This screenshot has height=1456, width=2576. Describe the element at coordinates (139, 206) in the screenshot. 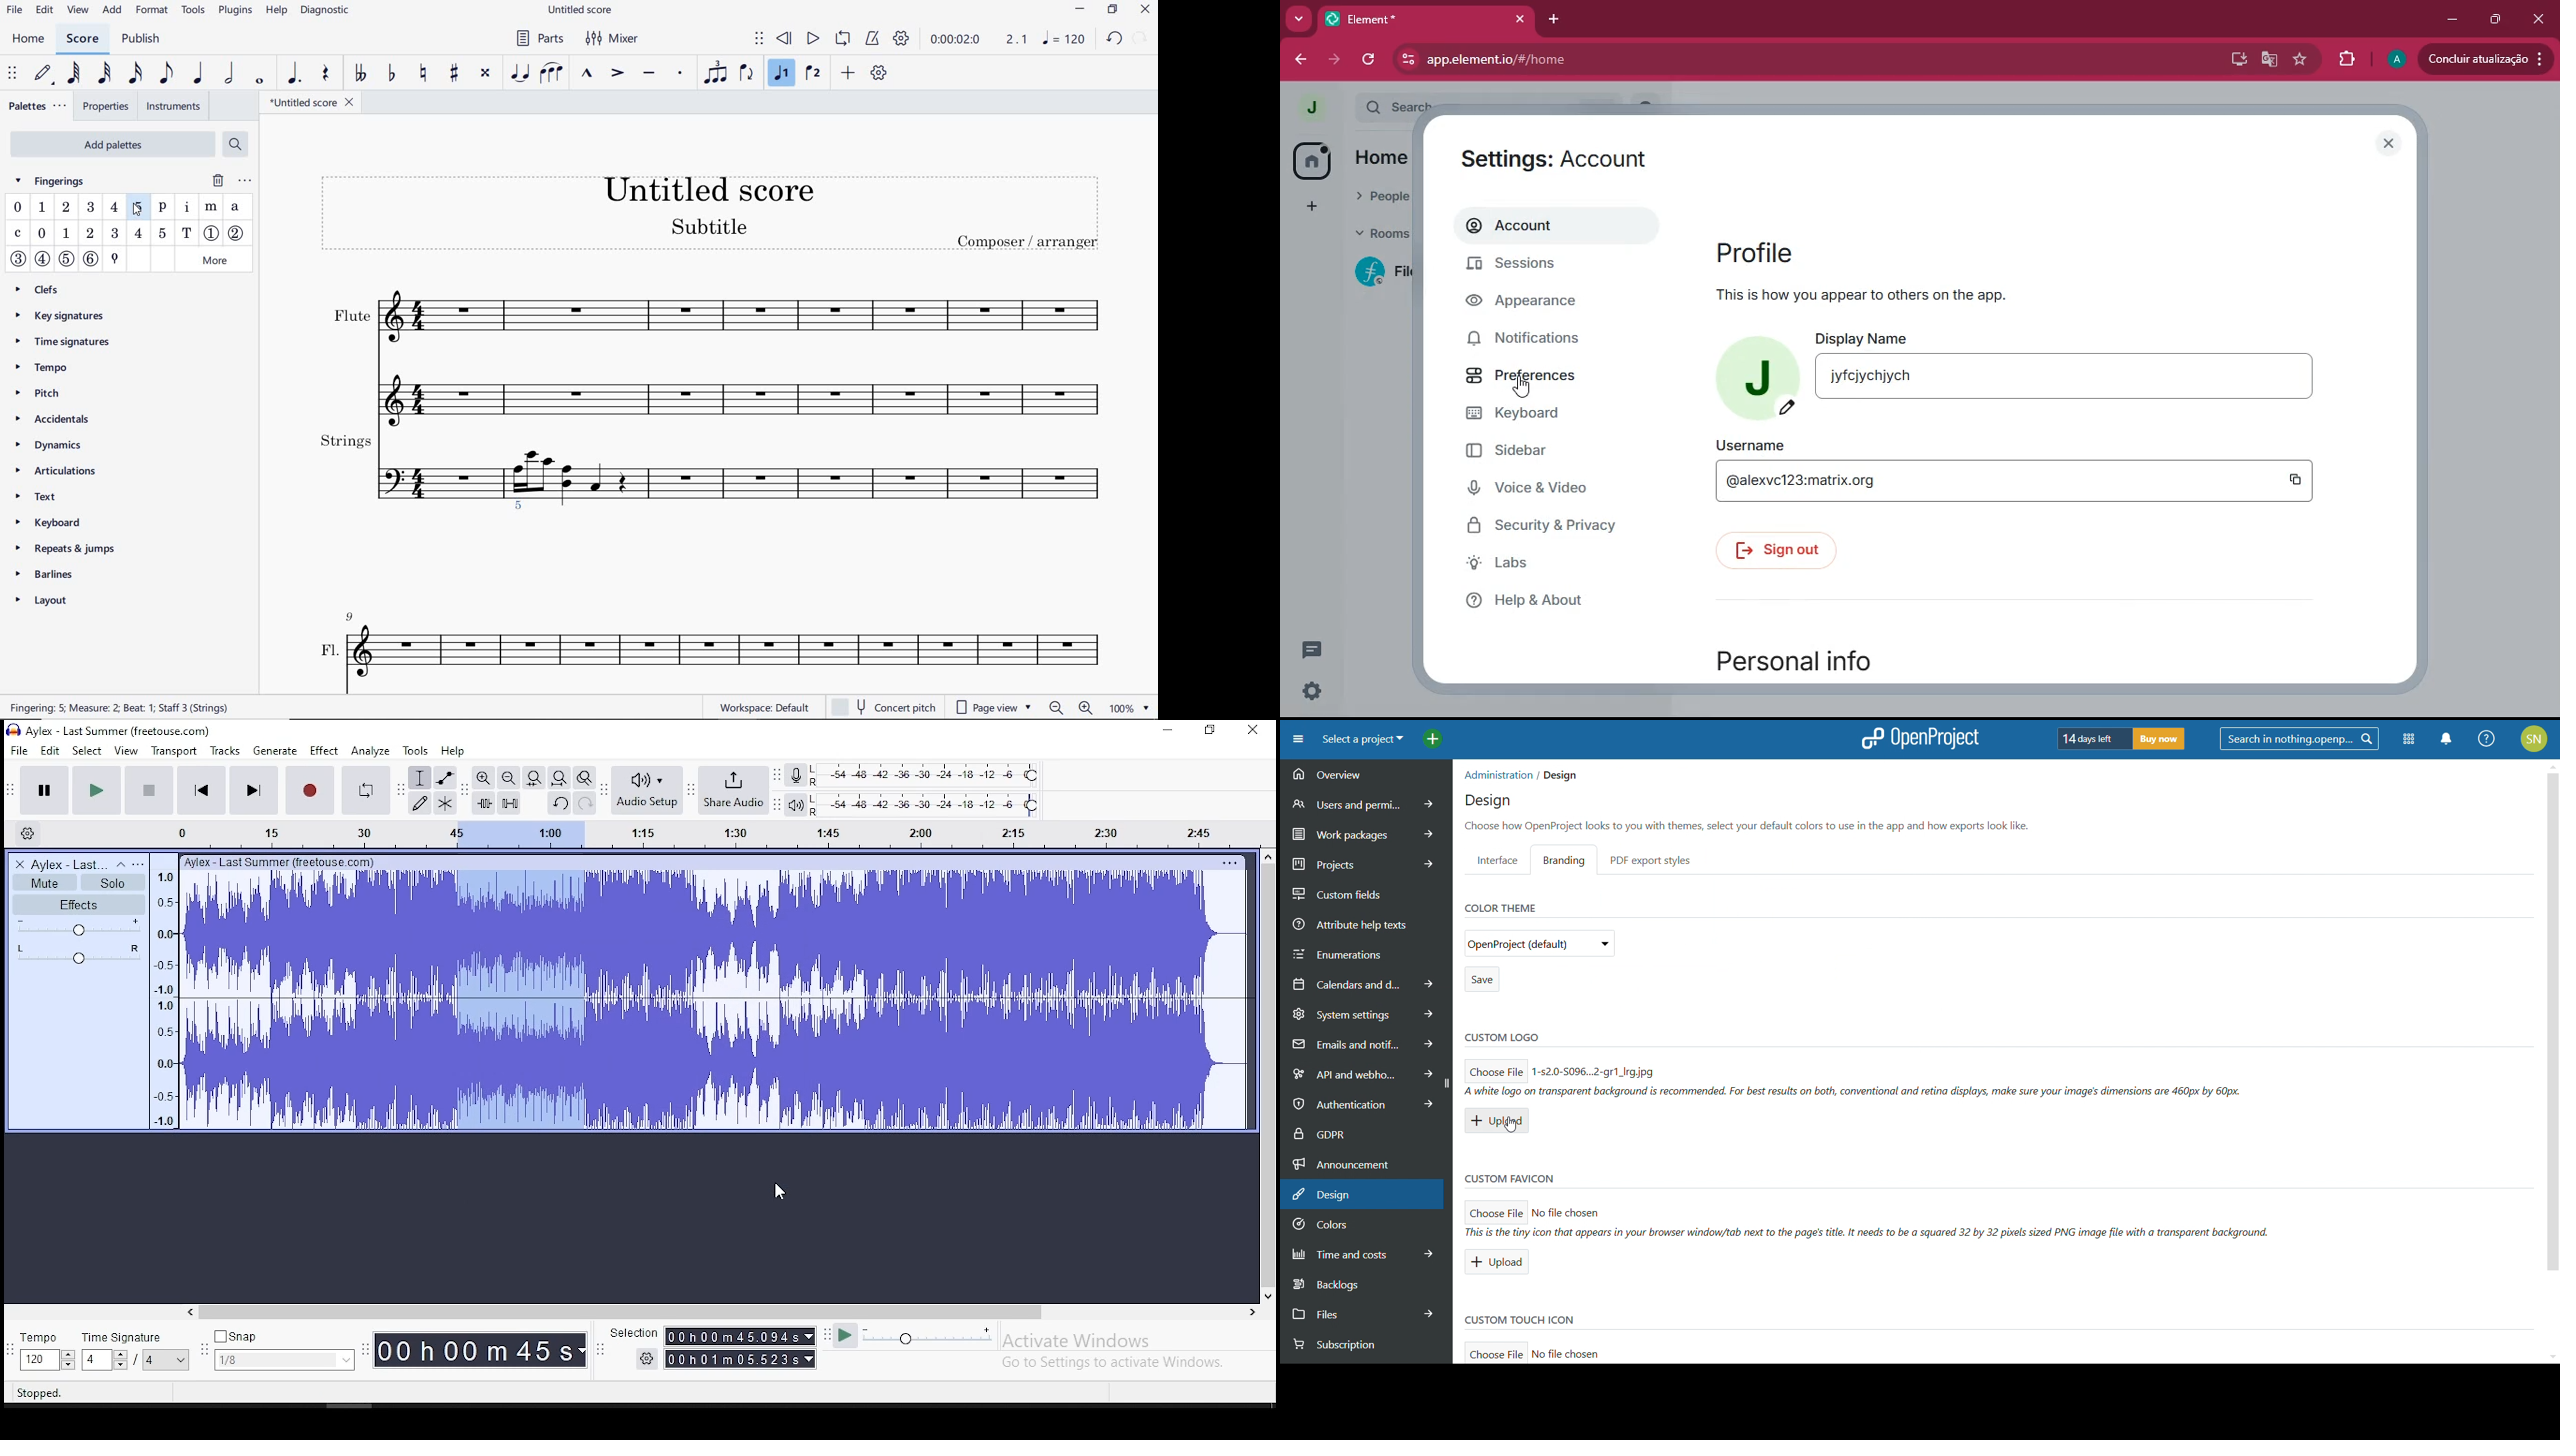

I see `cursor` at that location.